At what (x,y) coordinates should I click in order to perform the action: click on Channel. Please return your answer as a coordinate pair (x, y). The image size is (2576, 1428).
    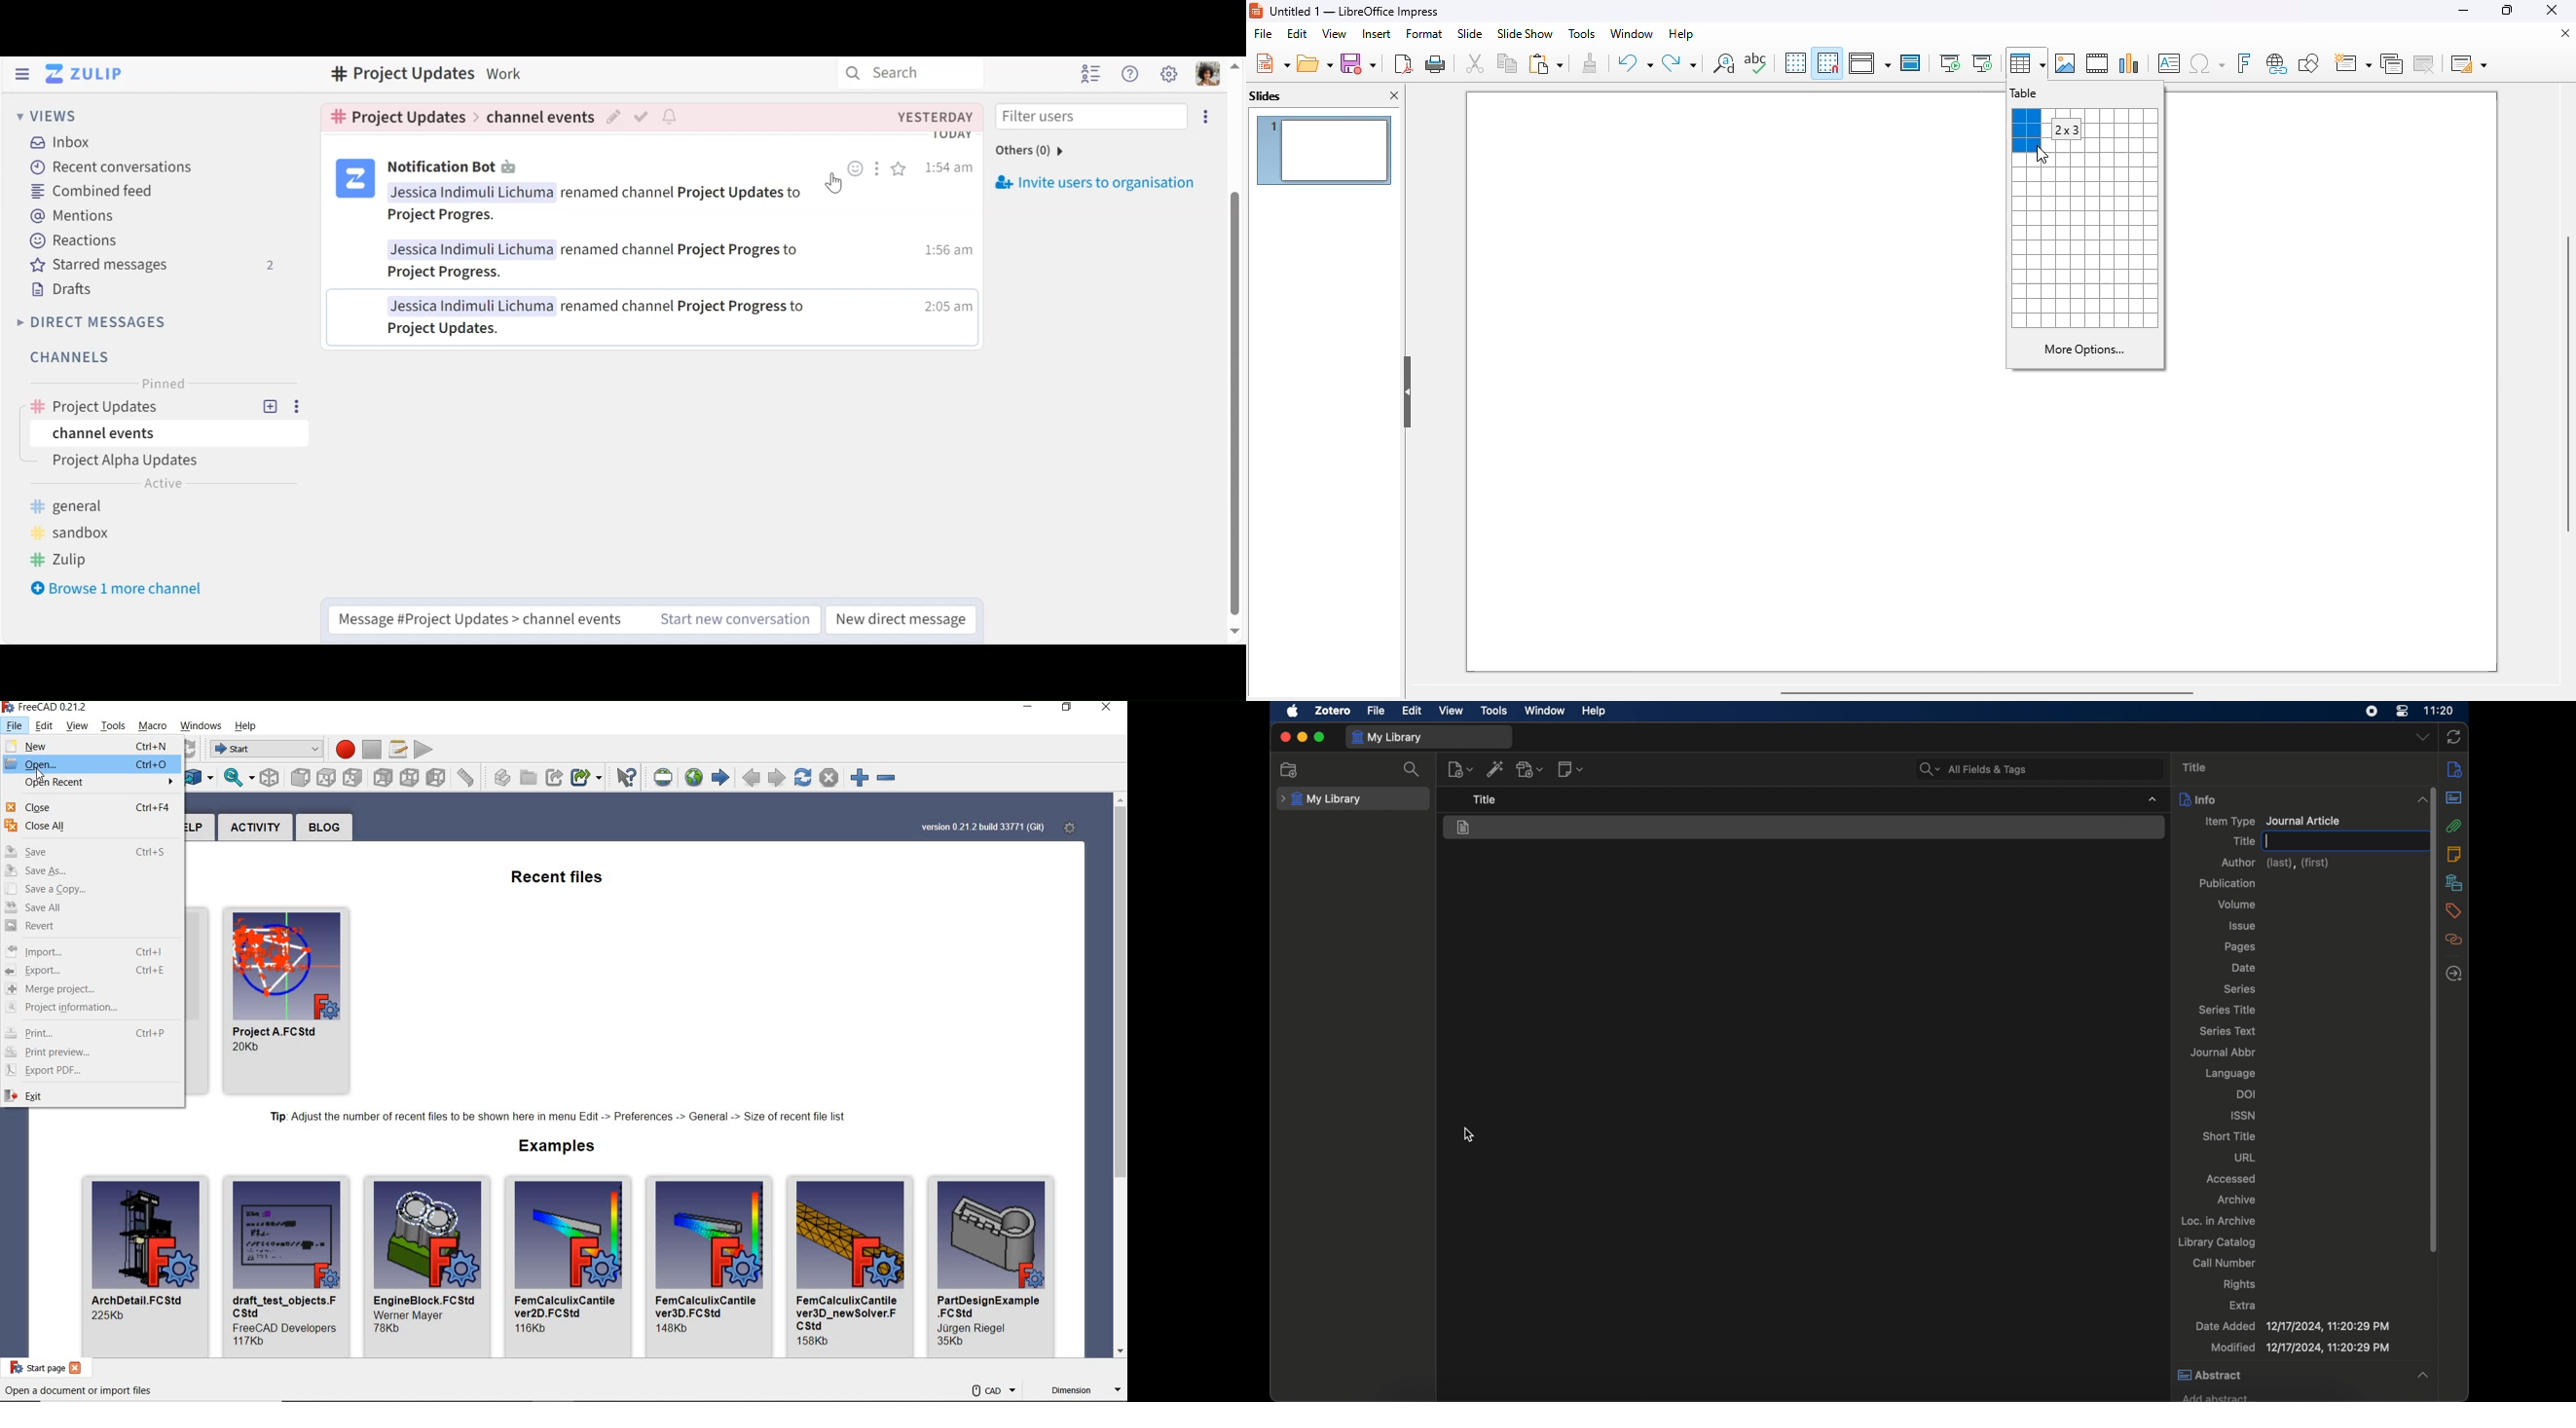
    Looking at the image, I should click on (166, 403).